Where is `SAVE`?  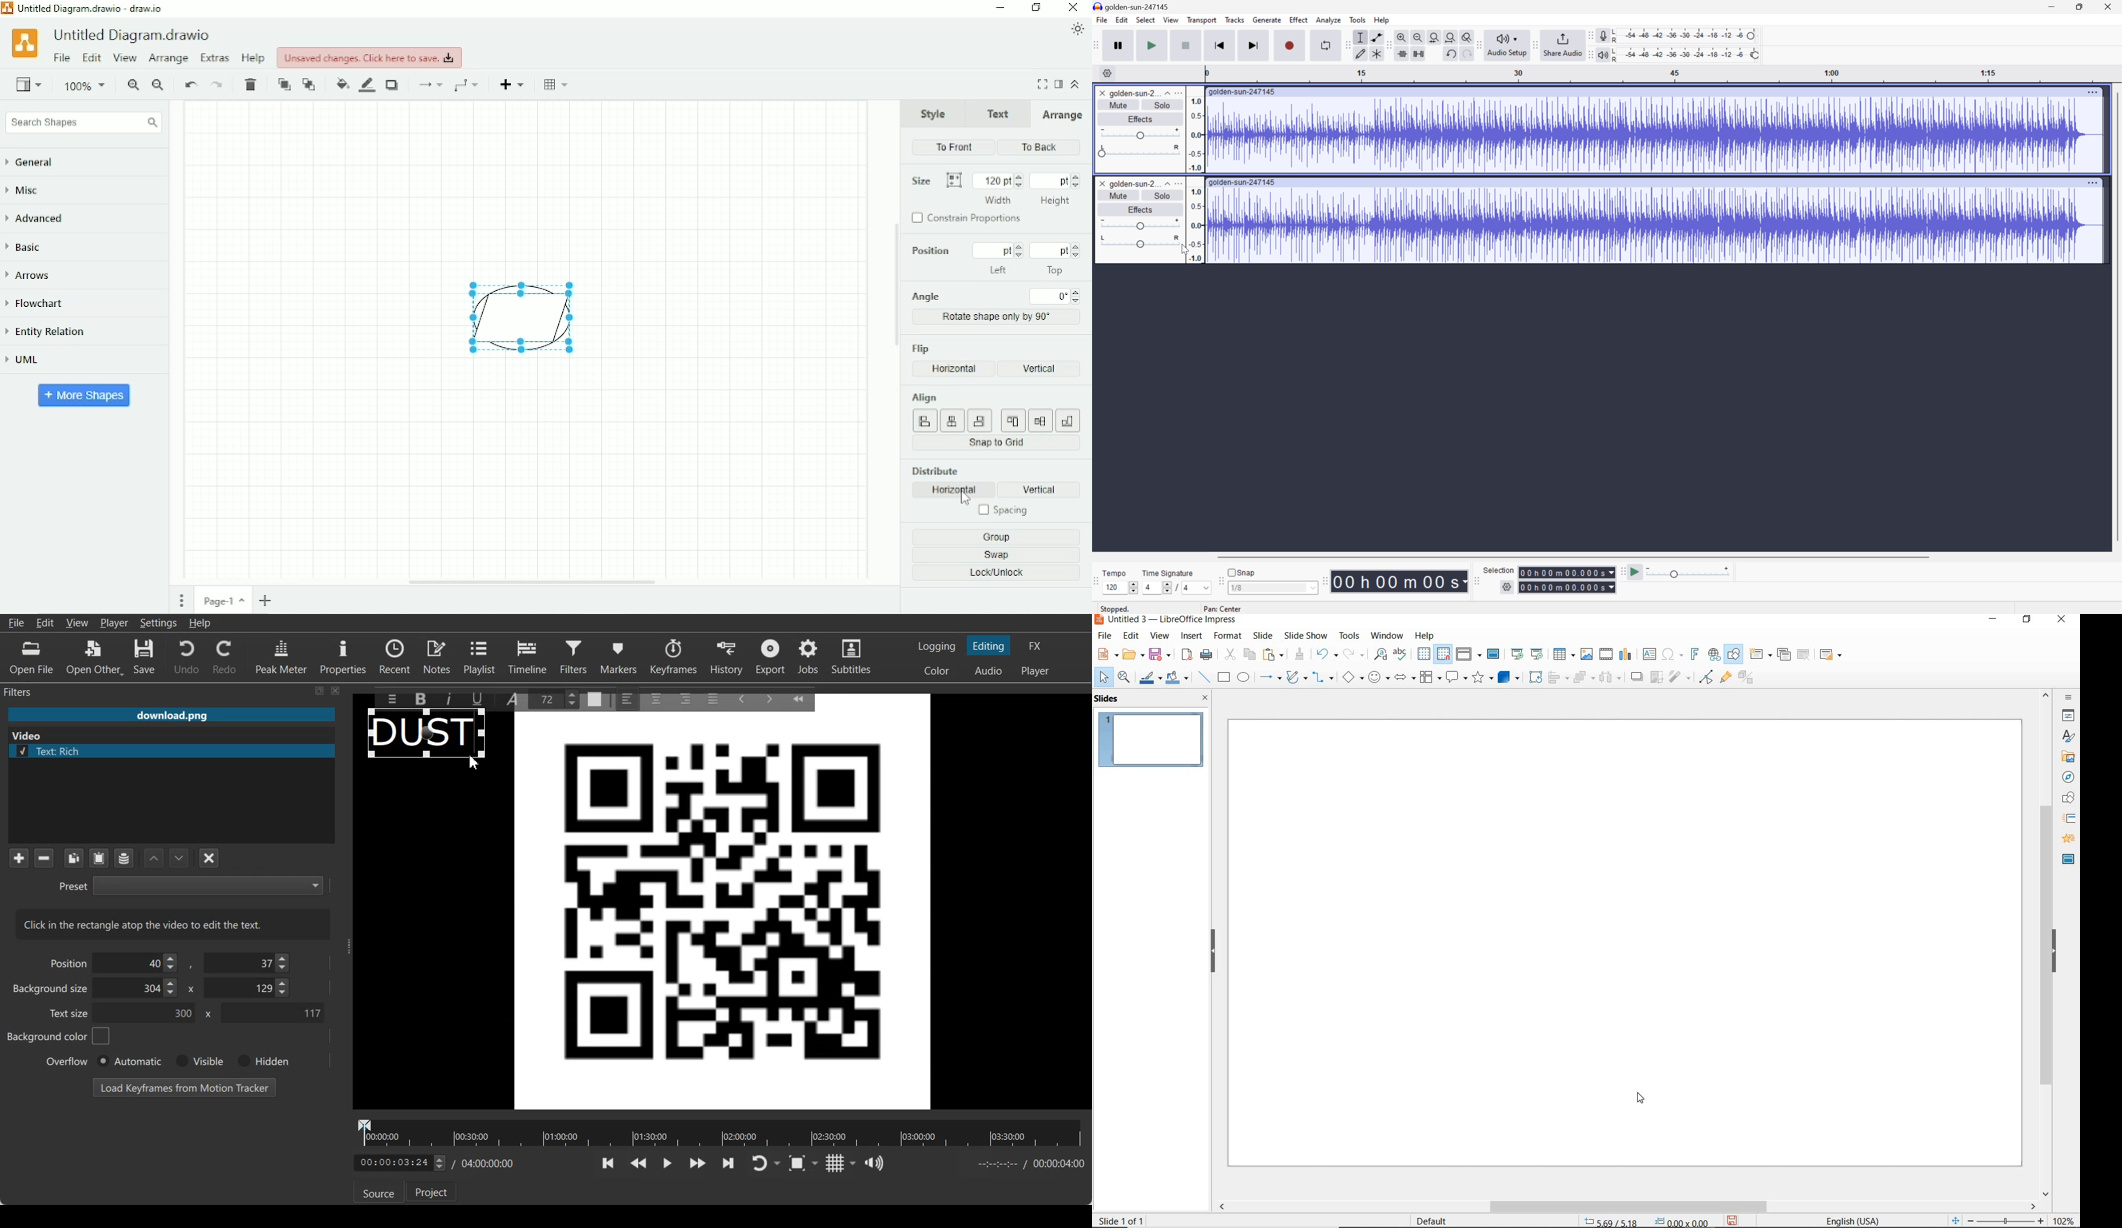 SAVE is located at coordinates (1732, 1219).